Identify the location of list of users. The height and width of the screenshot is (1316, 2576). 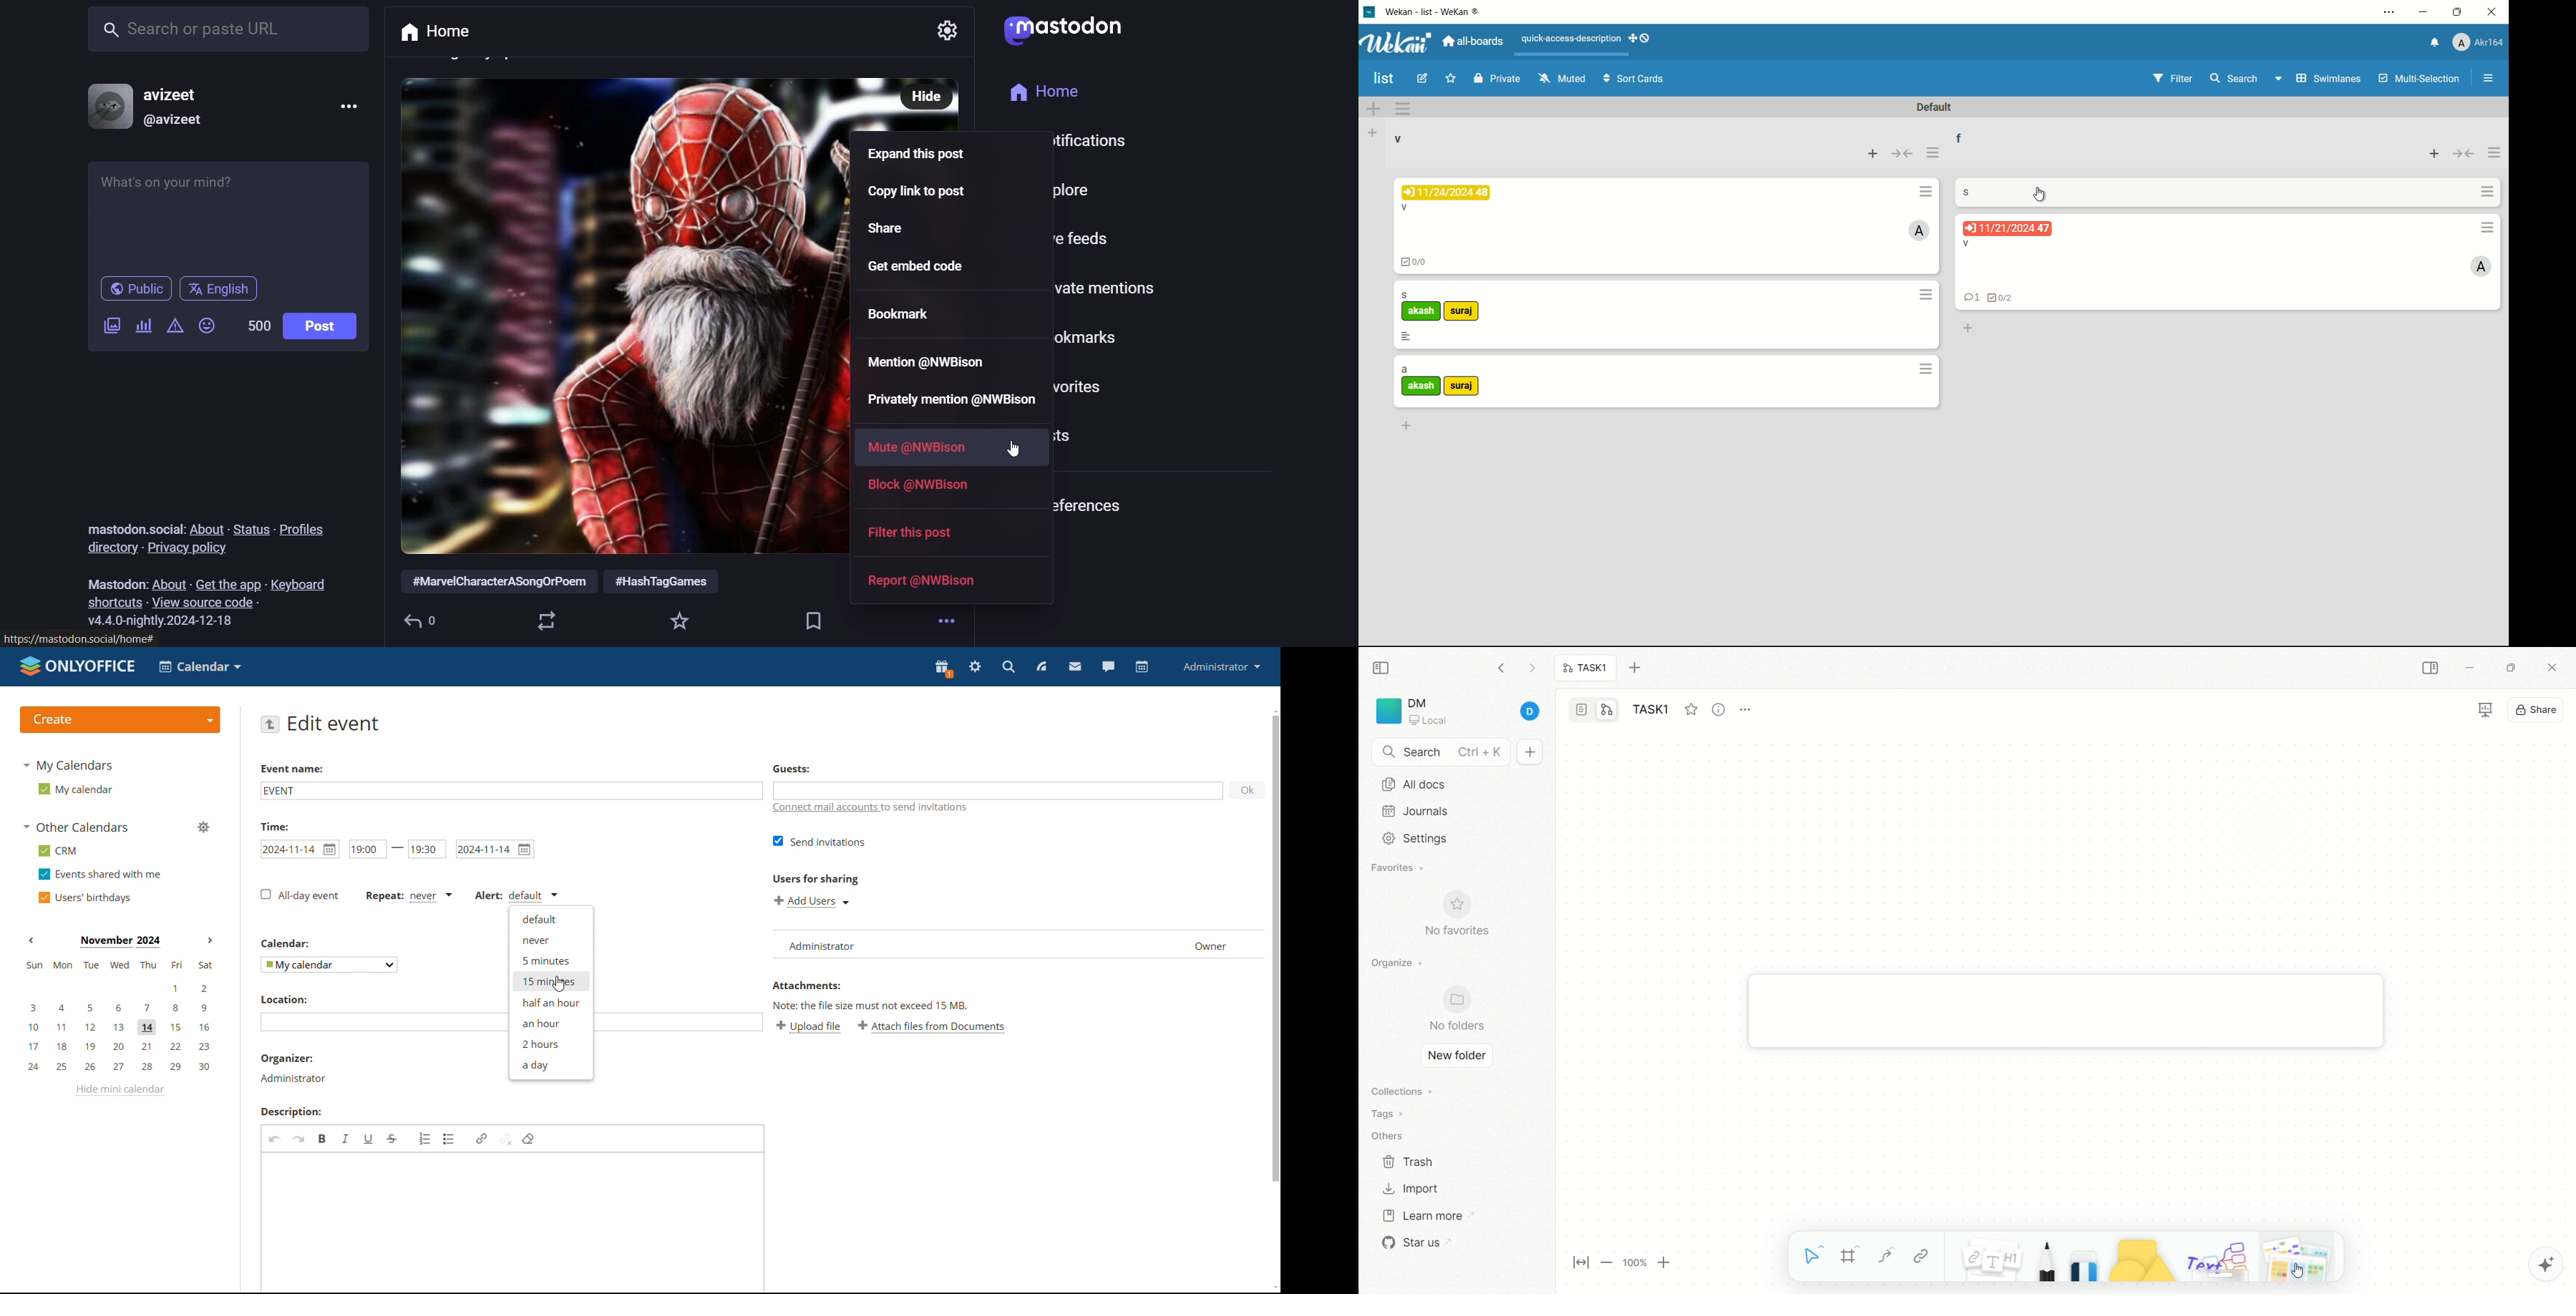
(1012, 944).